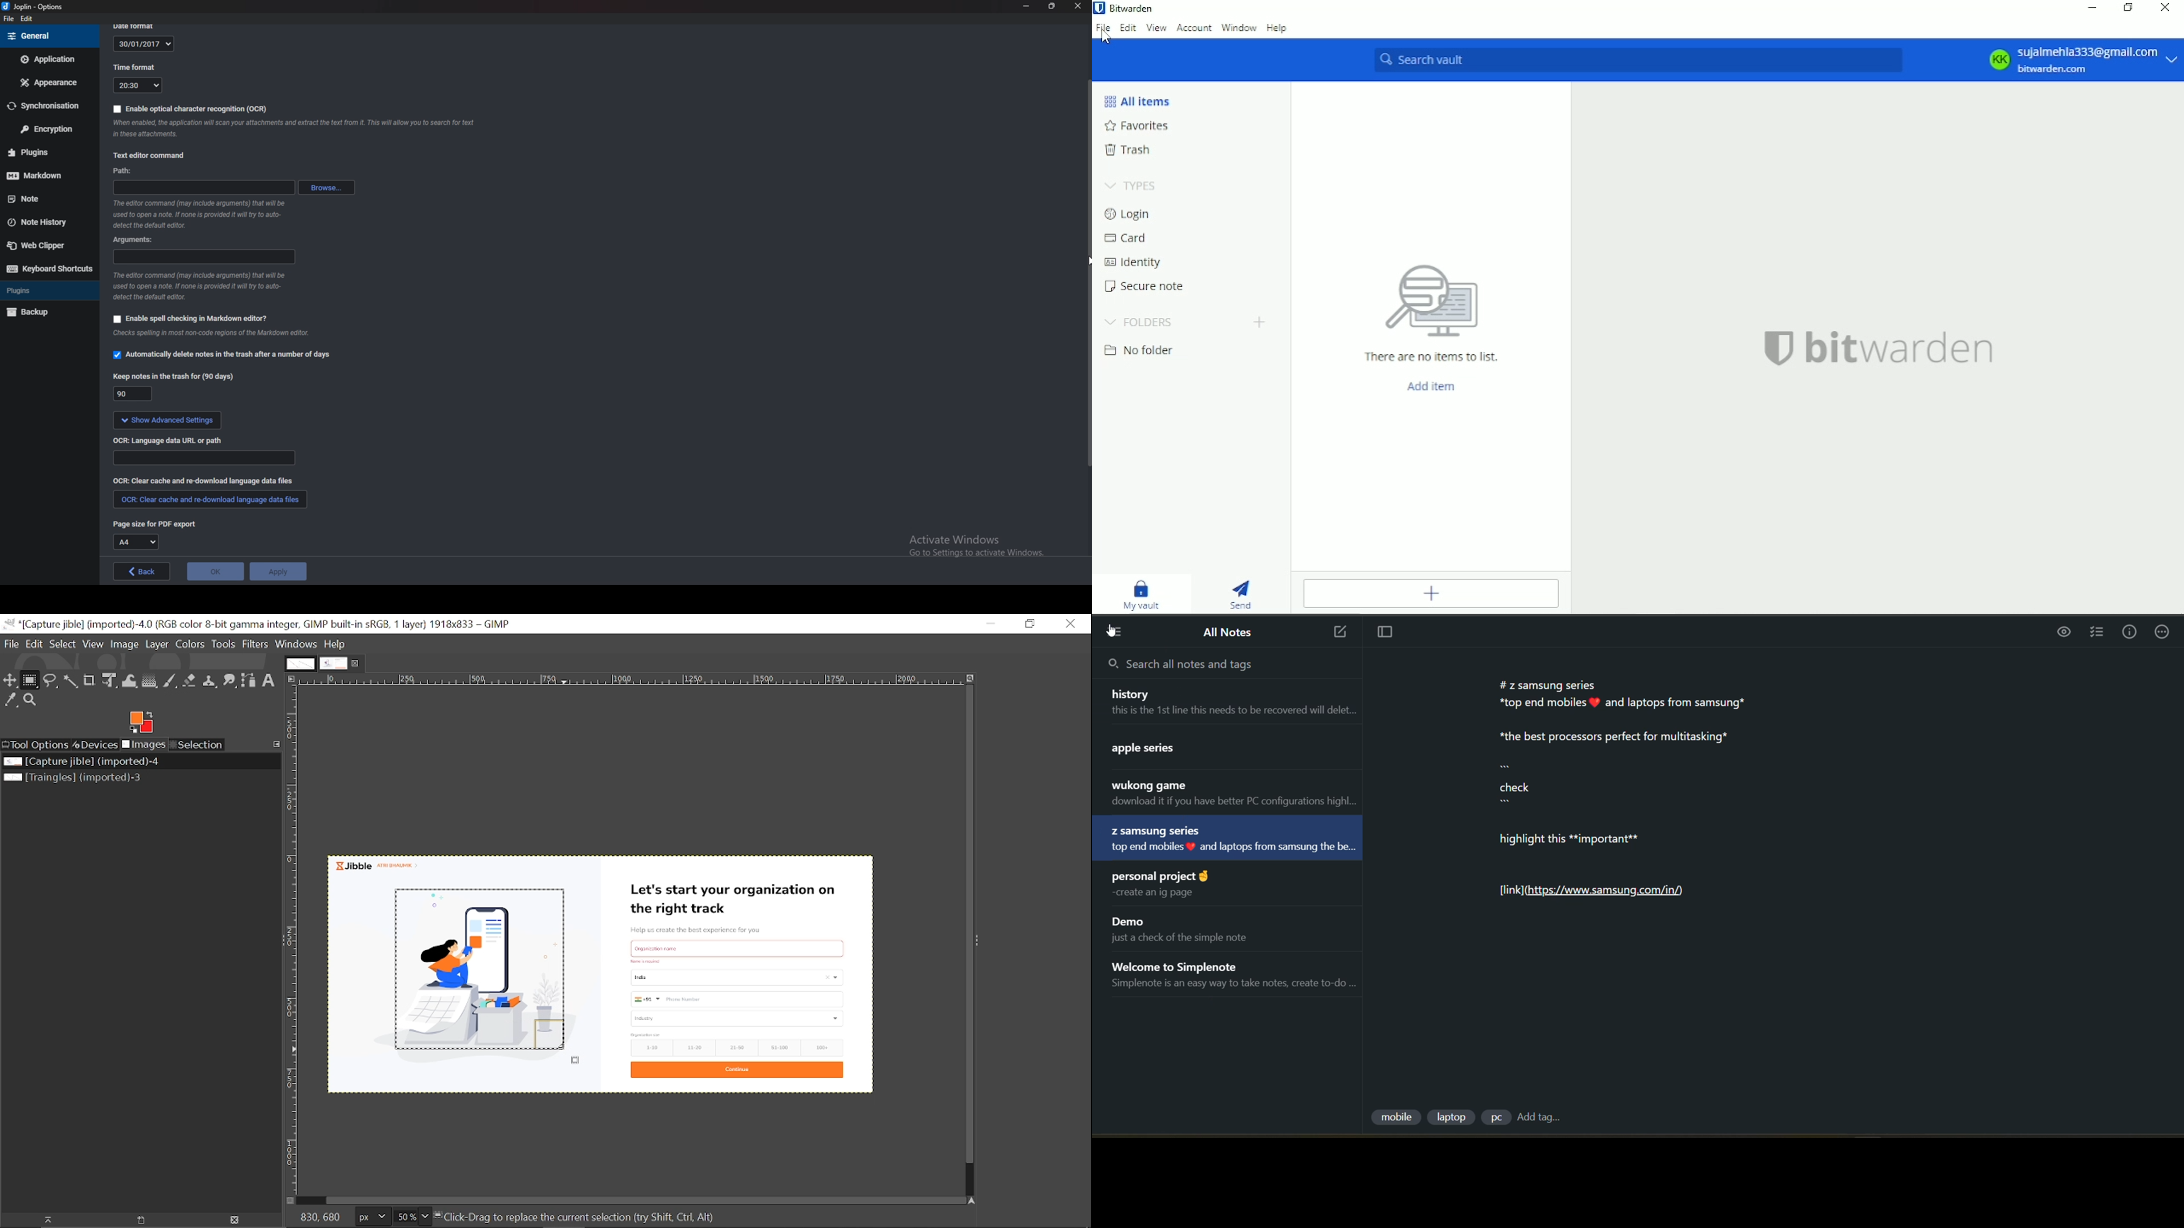 This screenshot has height=1232, width=2184. Describe the element at coordinates (1166, 886) in the screenshot. I see `note title and preview` at that location.